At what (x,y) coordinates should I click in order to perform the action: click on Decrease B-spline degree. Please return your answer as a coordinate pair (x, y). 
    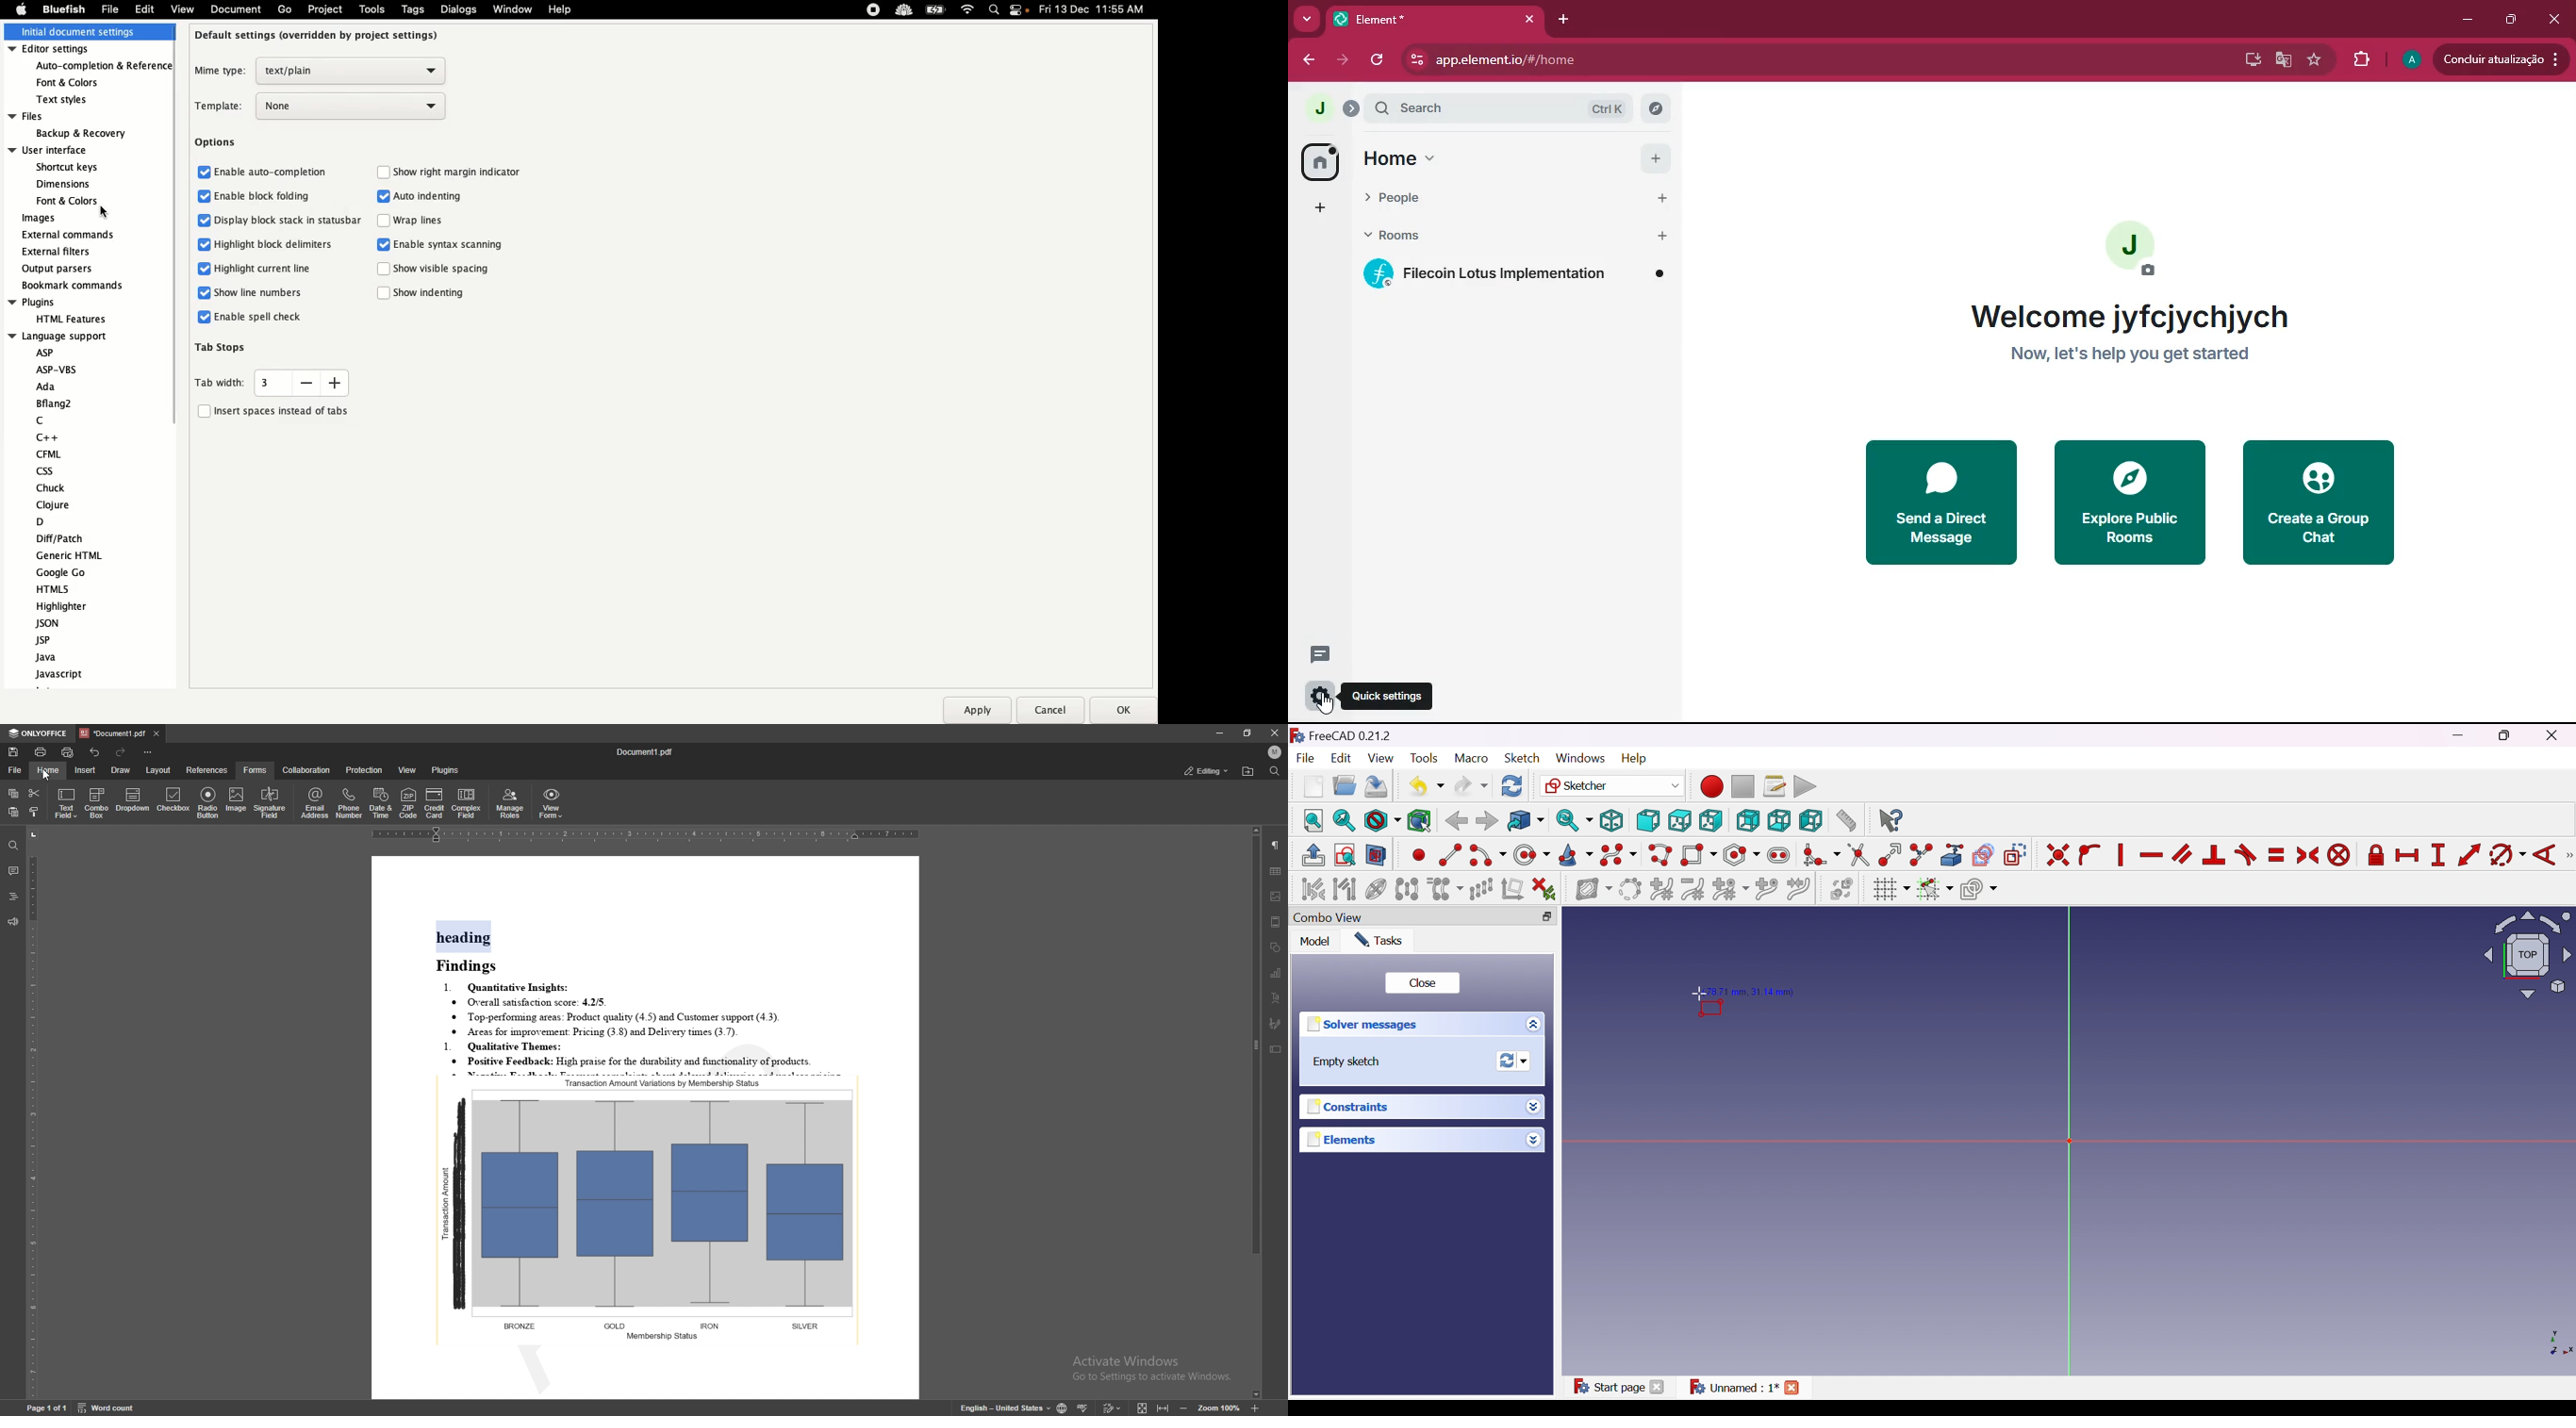
    Looking at the image, I should click on (1695, 889).